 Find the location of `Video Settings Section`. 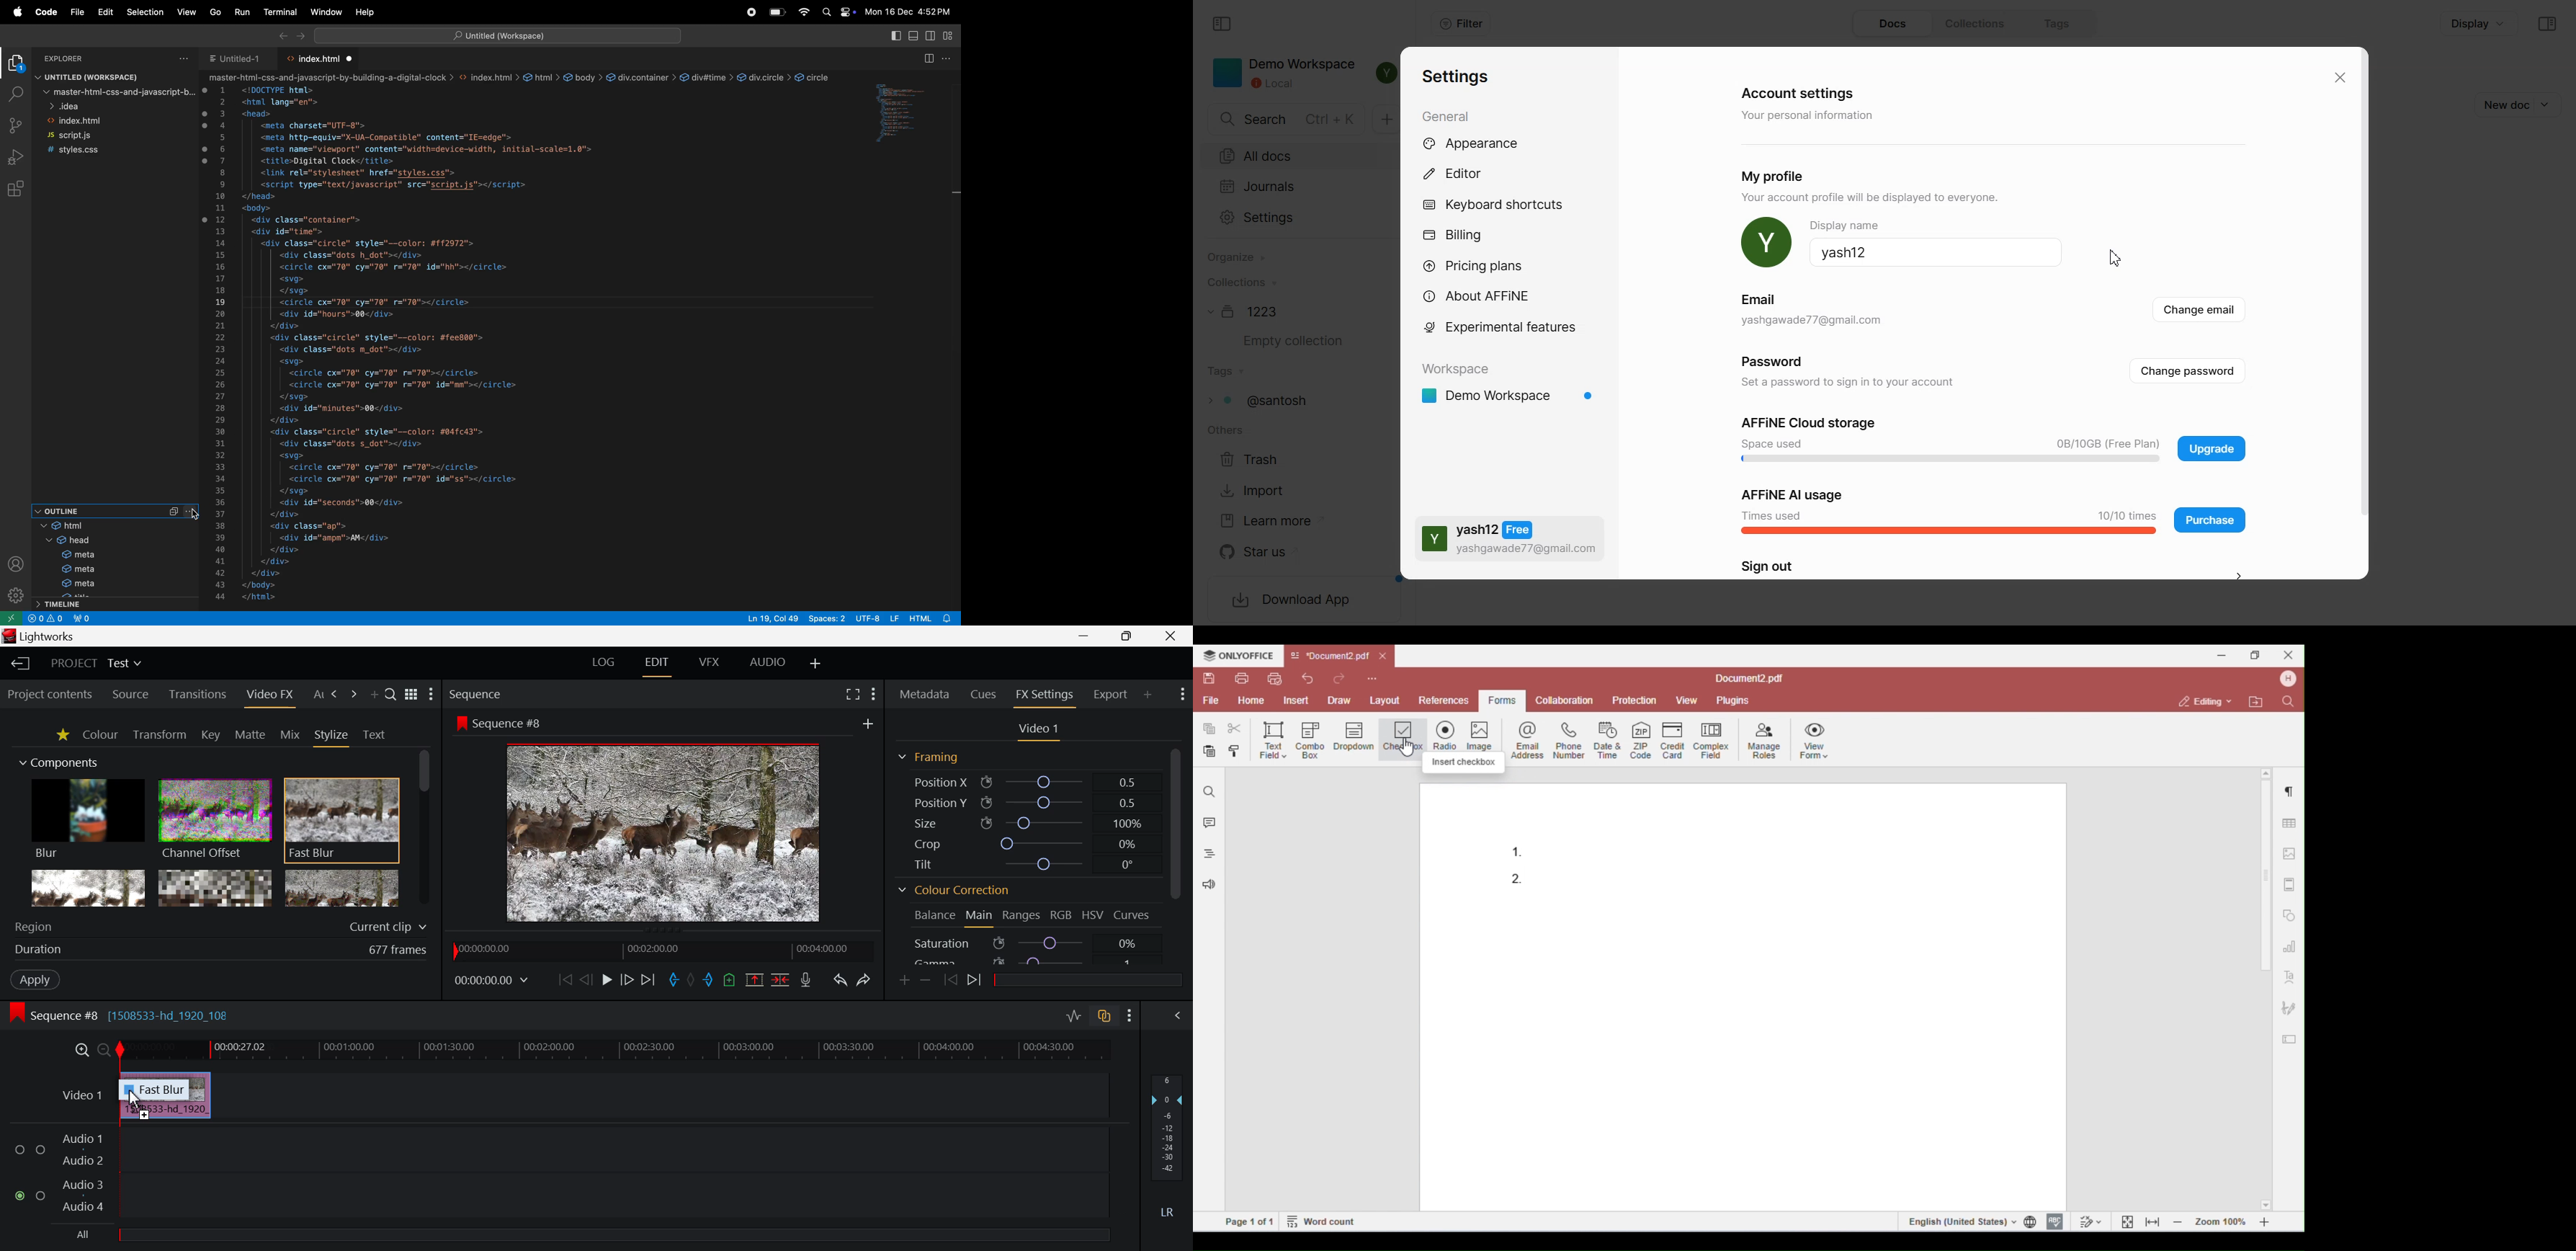

Video Settings Section is located at coordinates (1038, 730).